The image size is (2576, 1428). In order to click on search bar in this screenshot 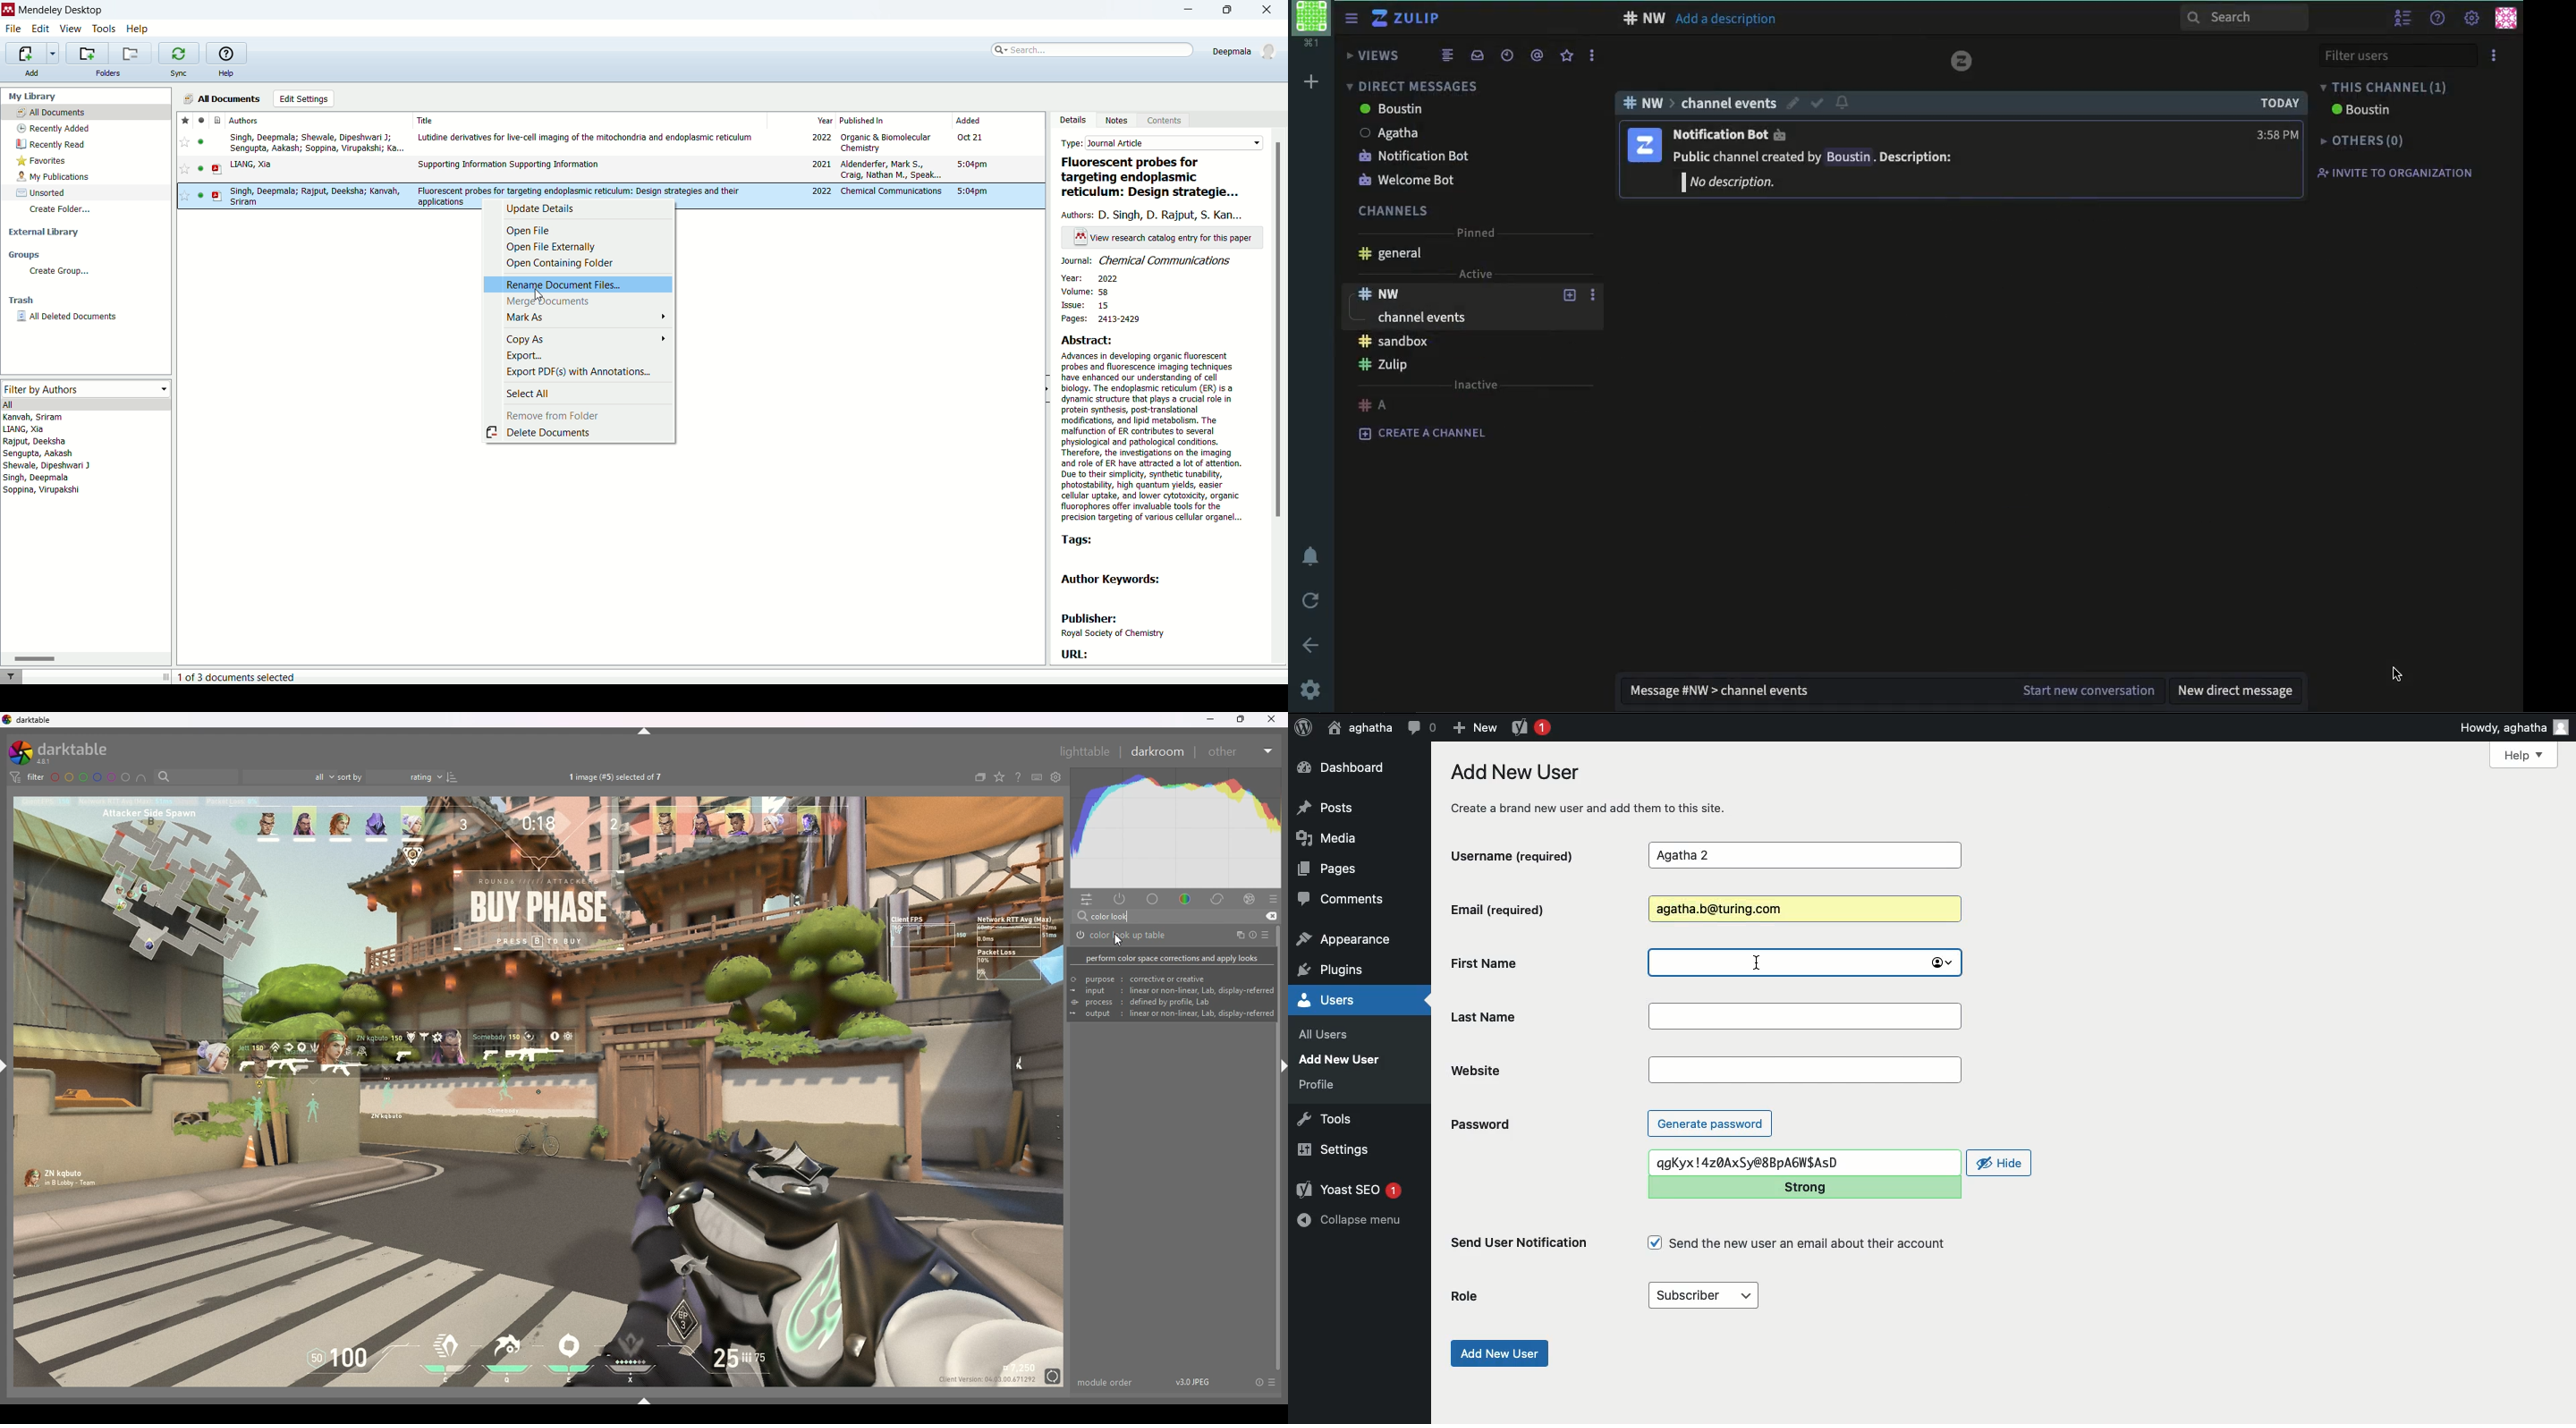, I will do `click(194, 777)`.